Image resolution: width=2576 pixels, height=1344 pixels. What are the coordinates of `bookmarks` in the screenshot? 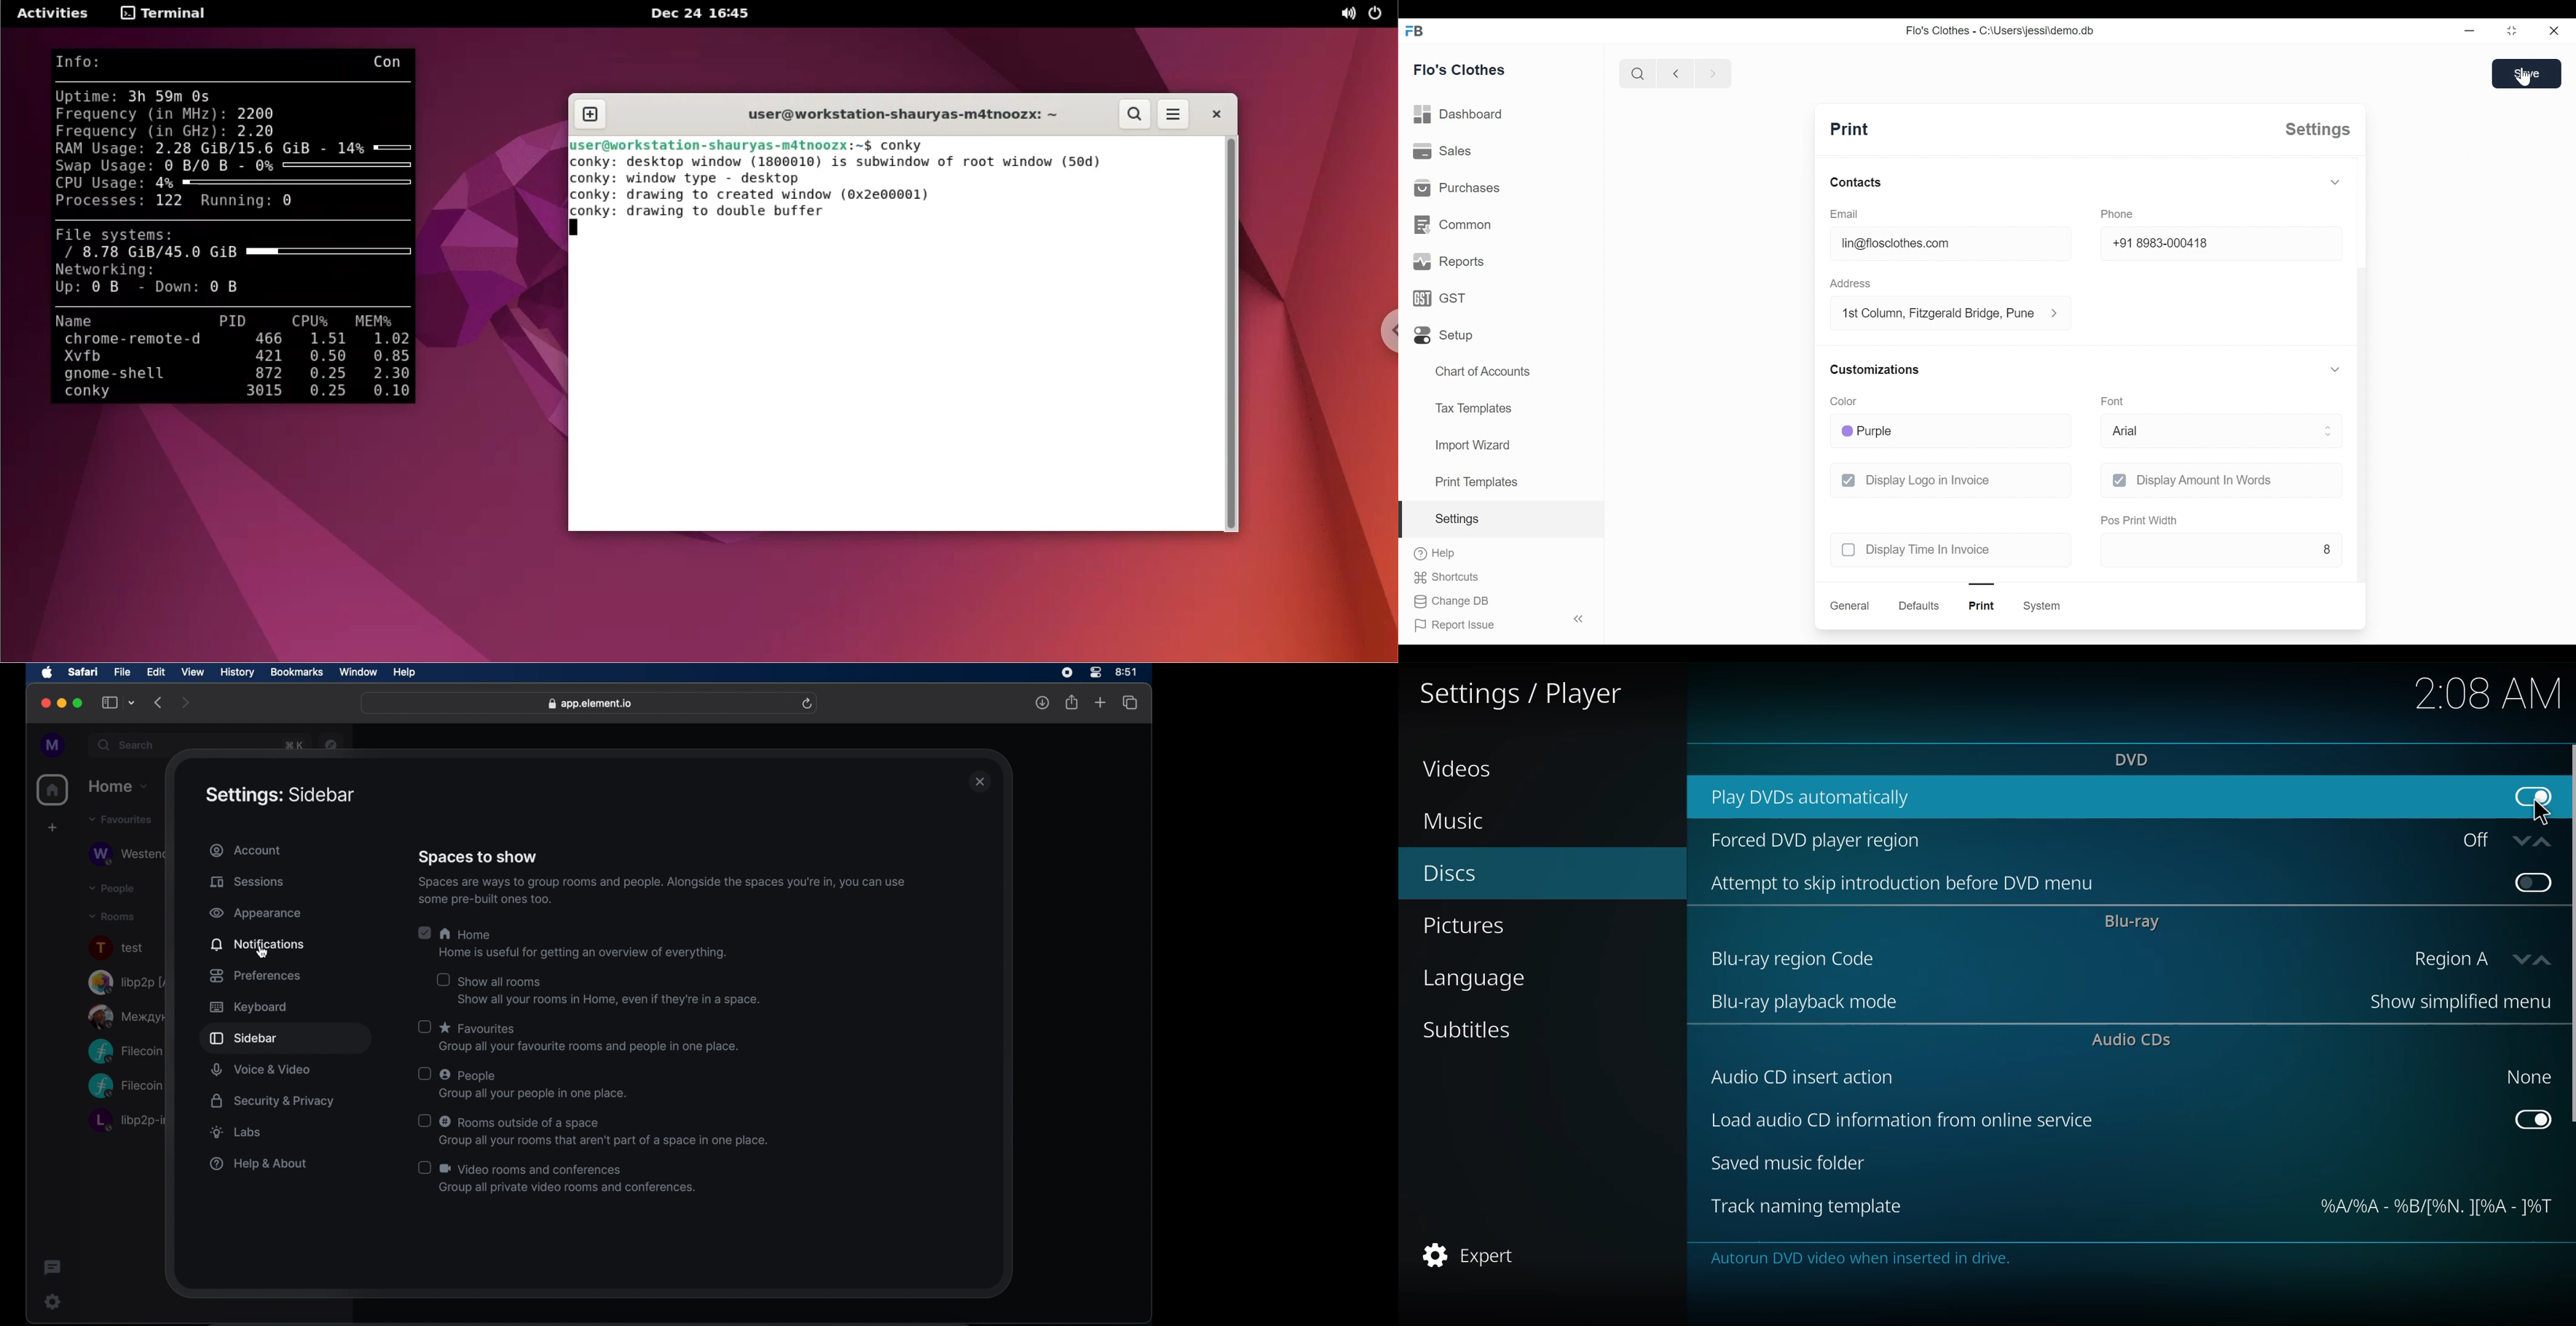 It's located at (298, 673).